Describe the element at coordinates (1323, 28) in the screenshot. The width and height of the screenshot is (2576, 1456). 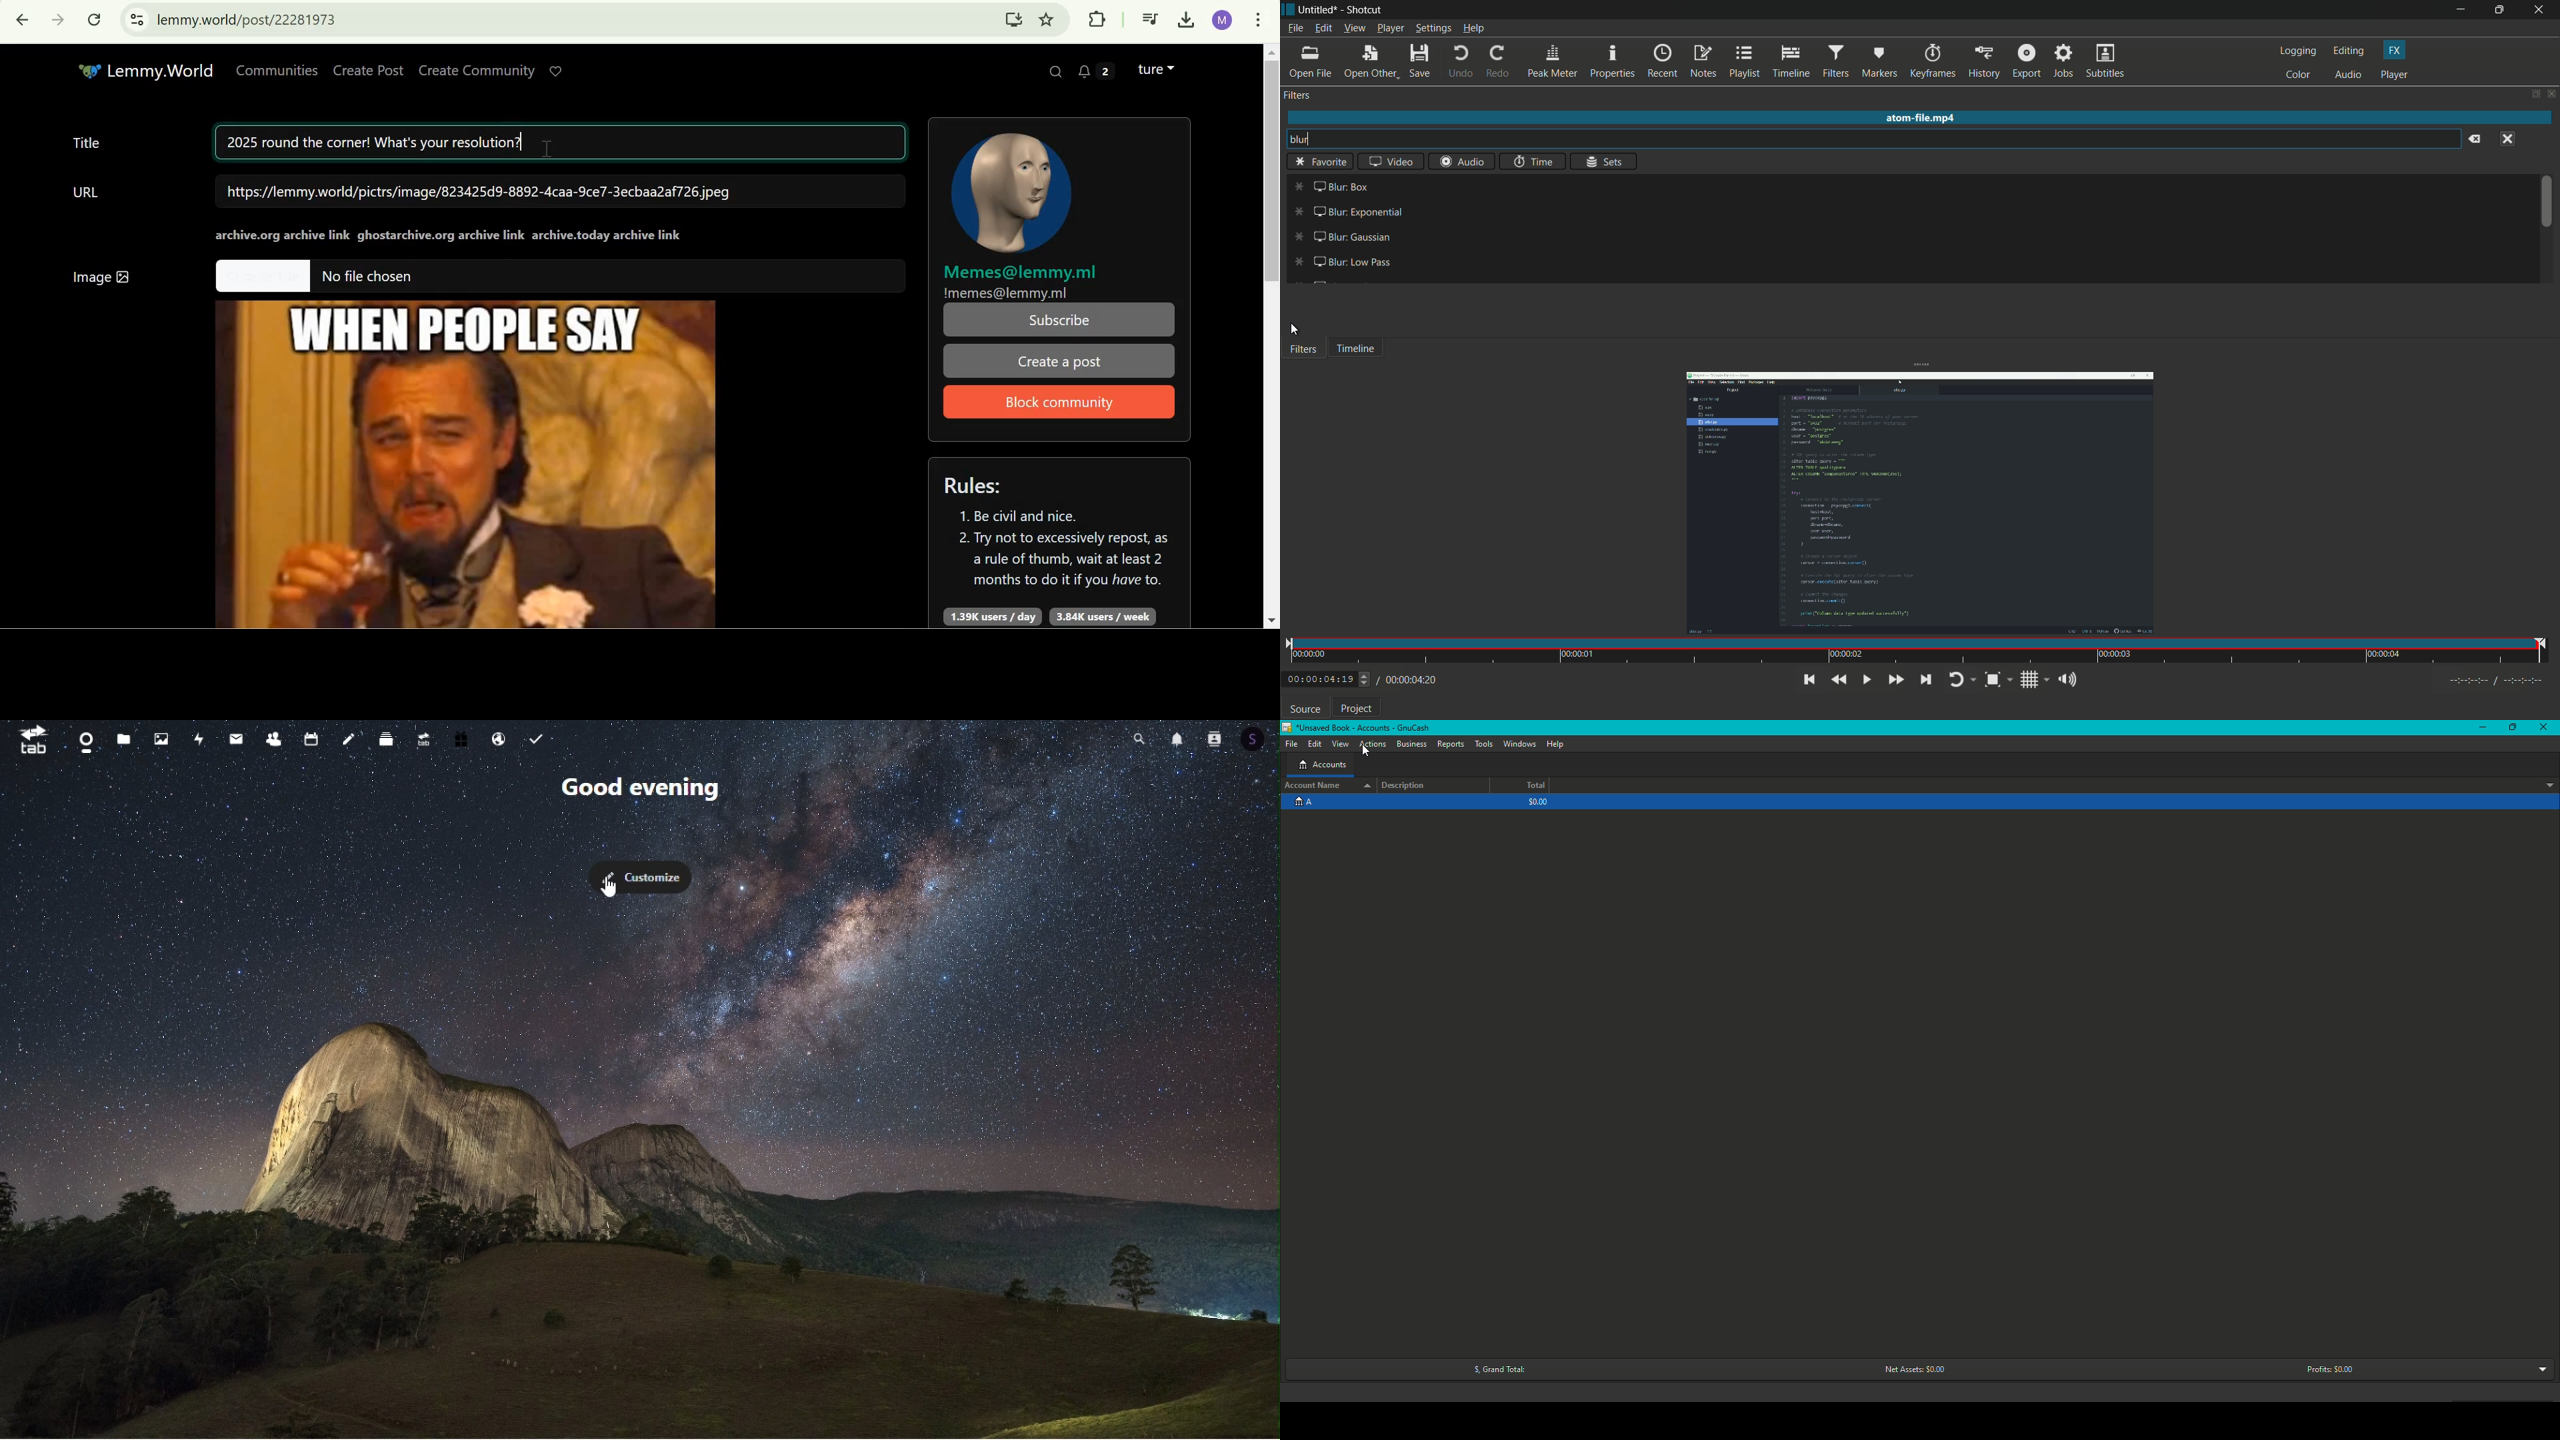
I see `edit menu` at that location.